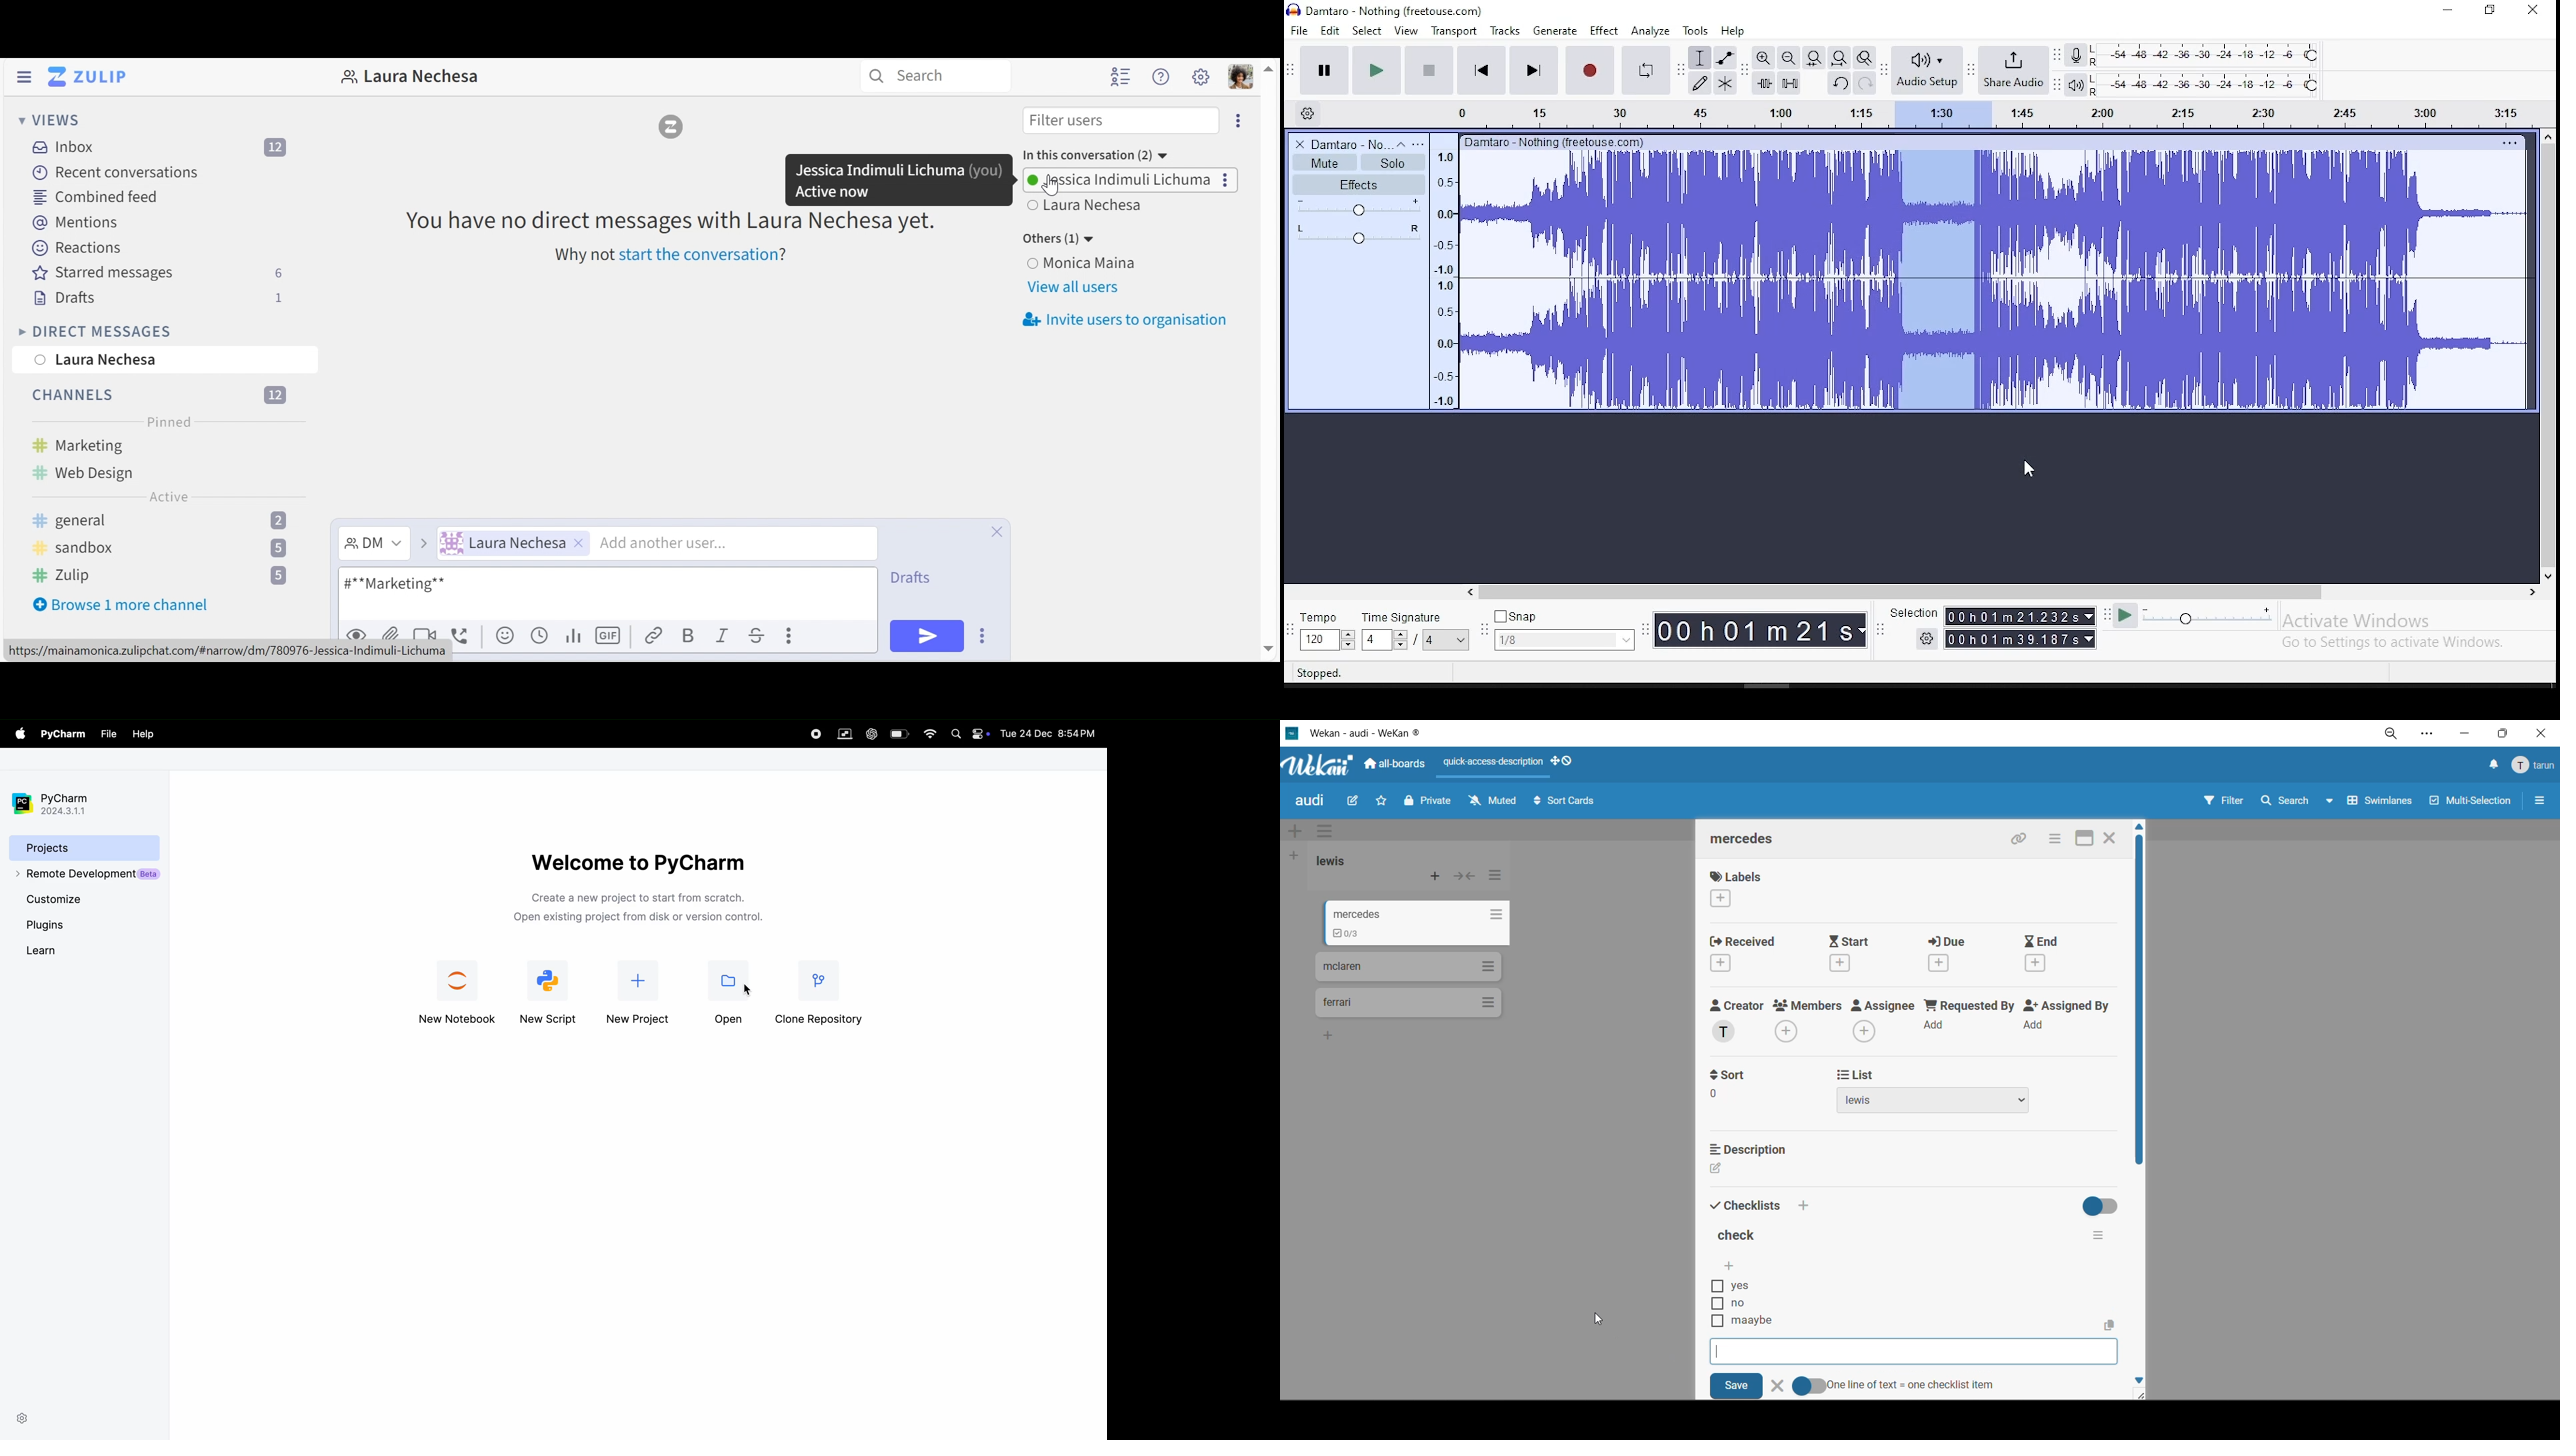  I want to click on list title, so click(1335, 863).